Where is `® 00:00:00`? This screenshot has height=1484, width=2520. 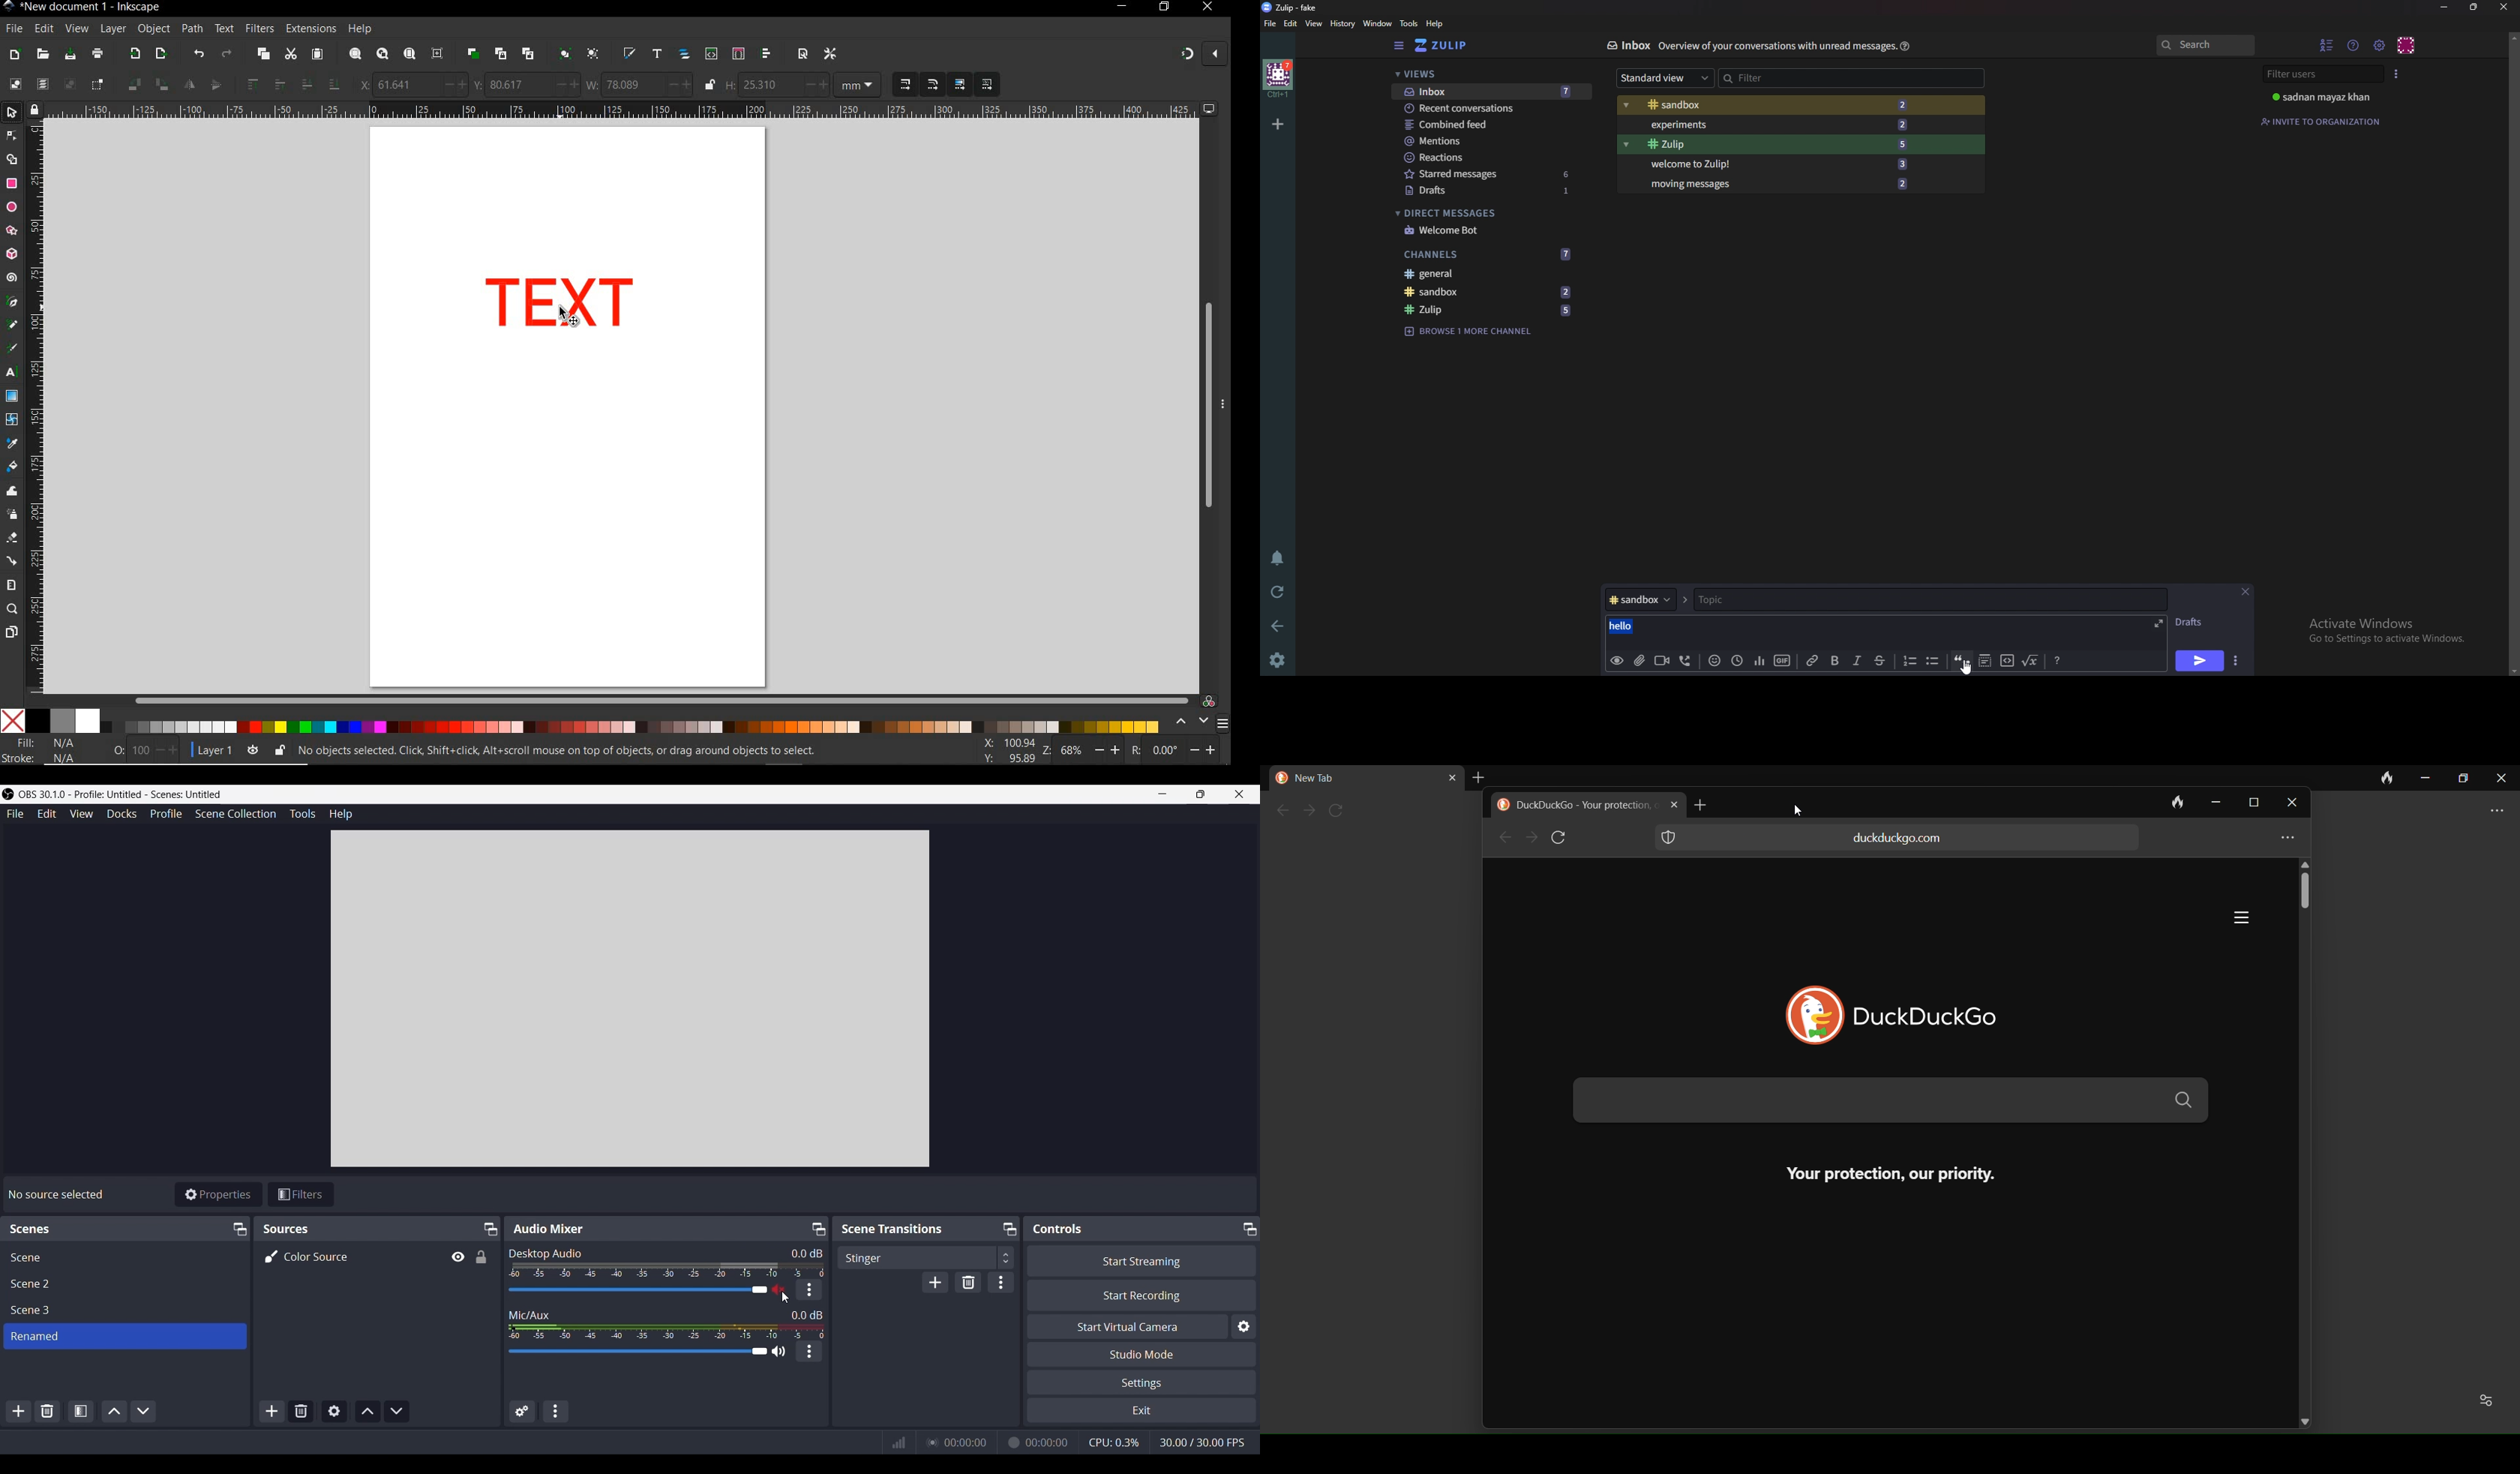 ® 00:00:00 is located at coordinates (960, 1441).